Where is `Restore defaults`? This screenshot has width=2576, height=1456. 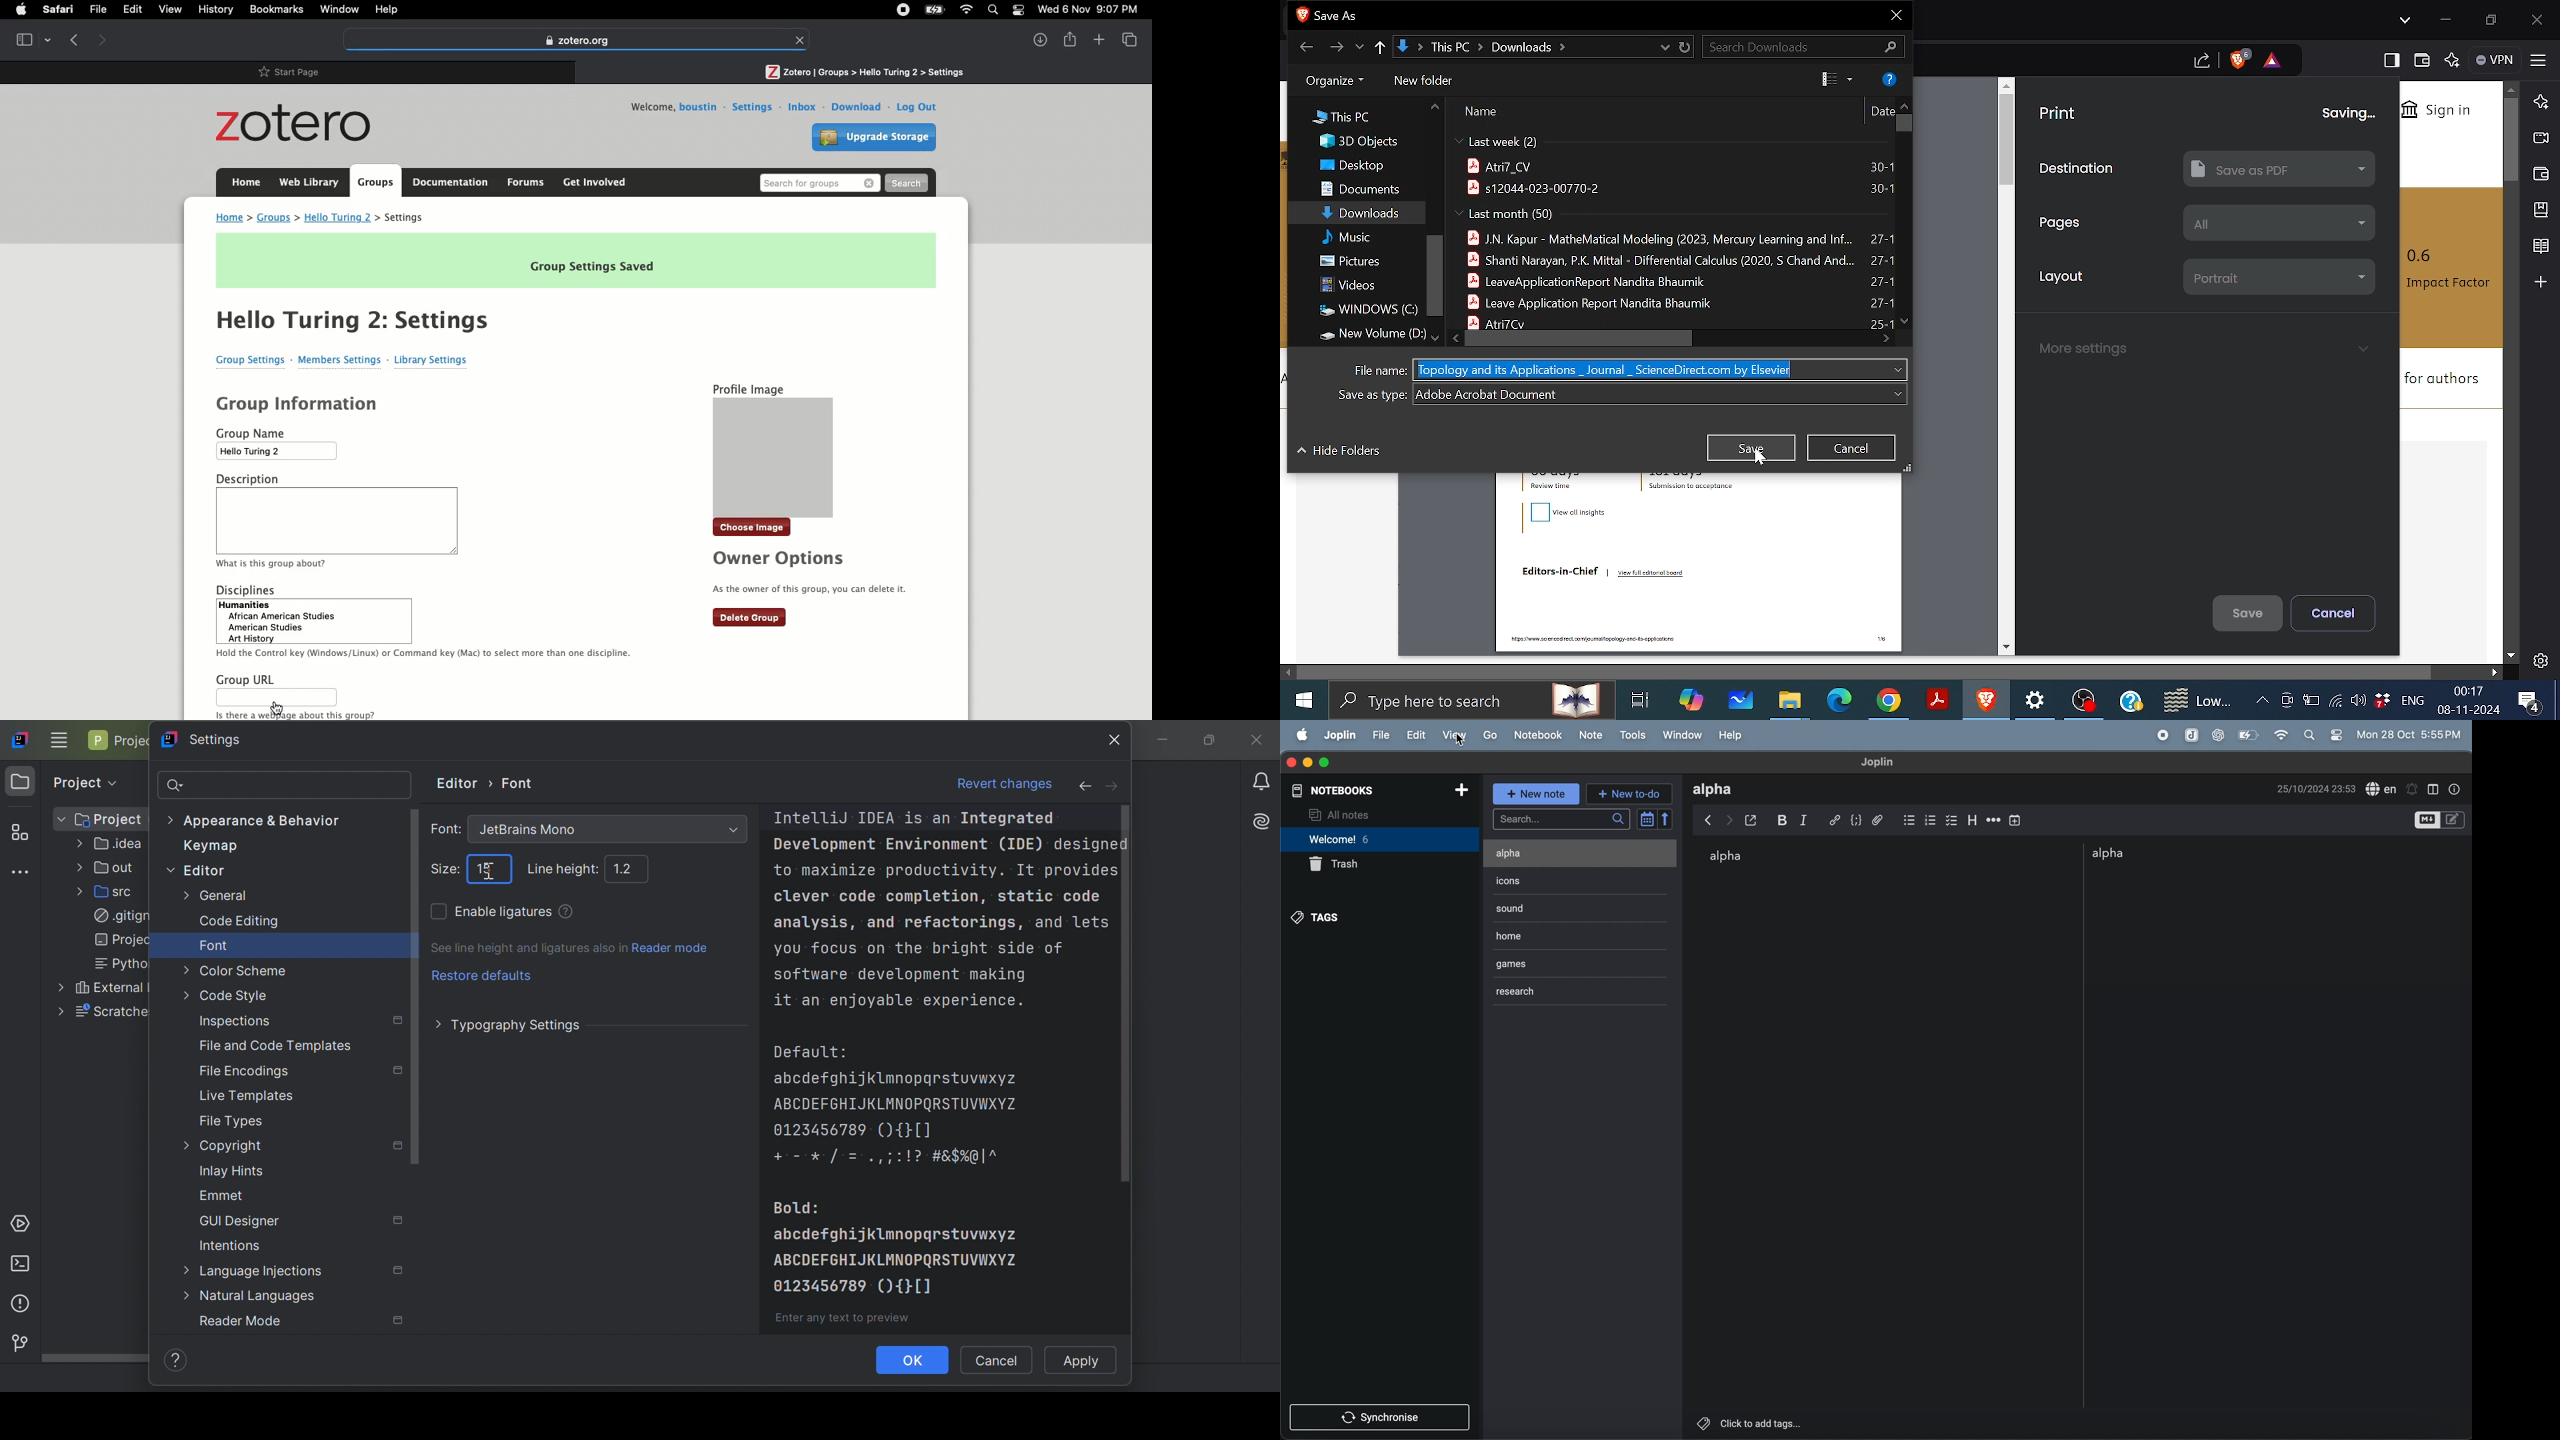 Restore defaults is located at coordinates (487, 975).